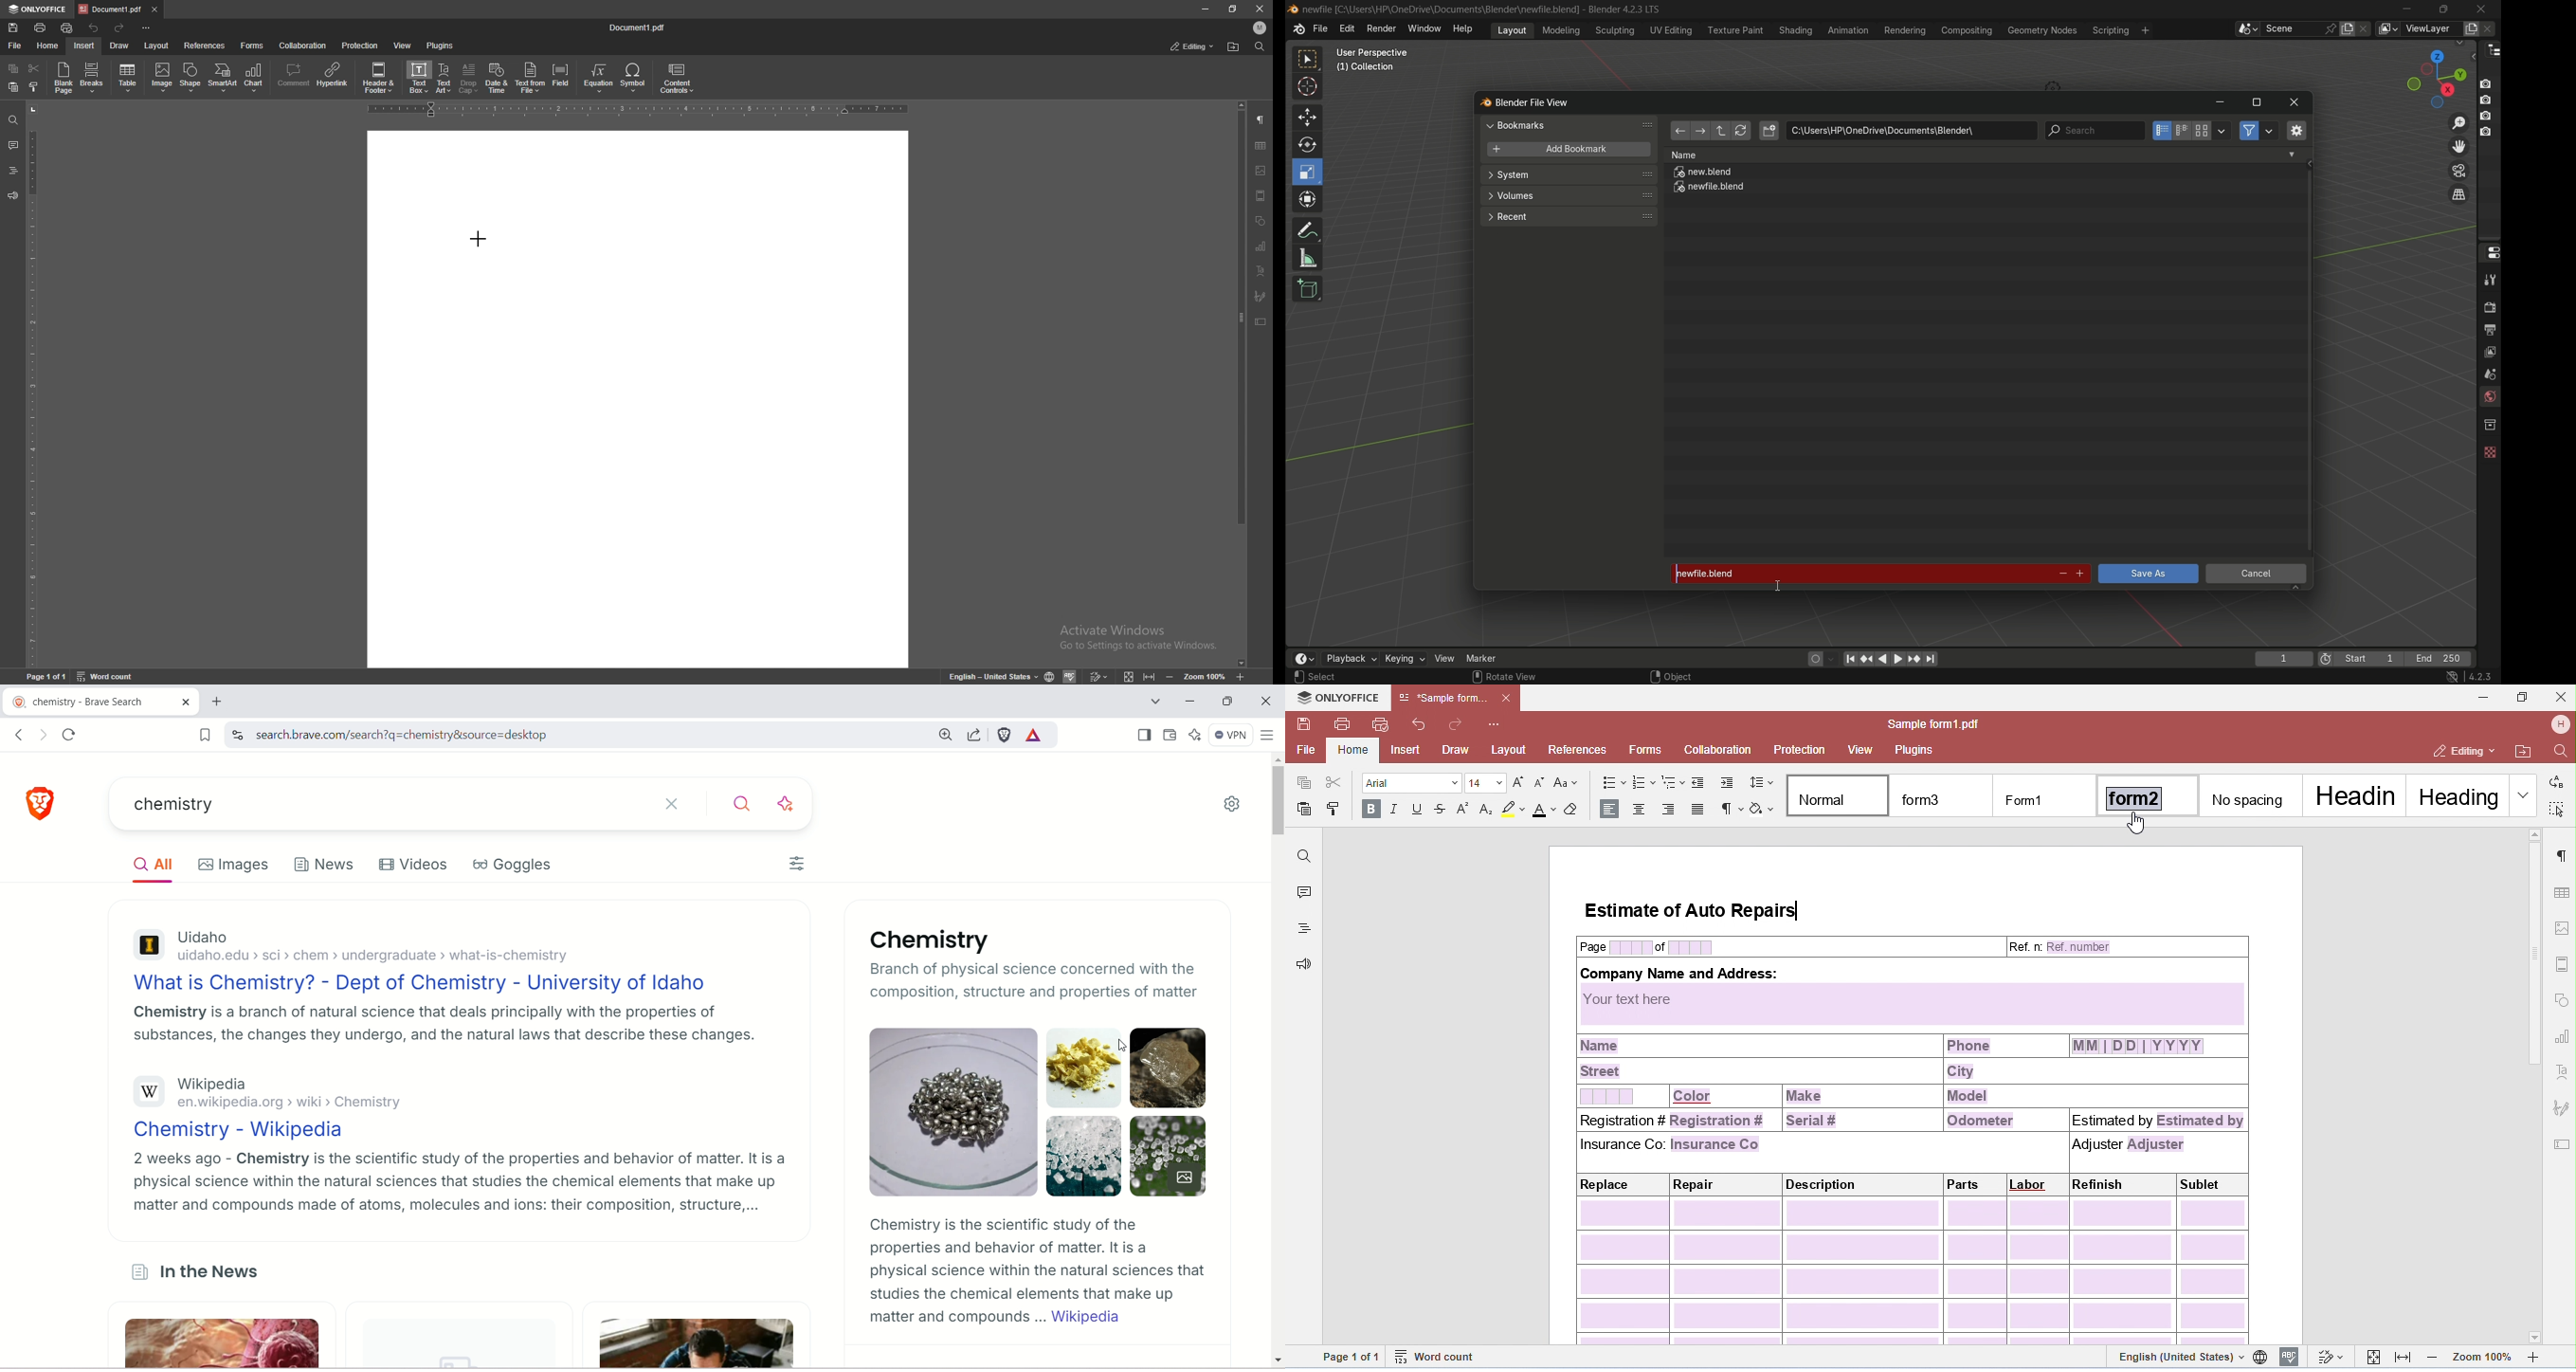 The height and width of the screenshot is (1372, 2576). Describe the element at coordinates (1848, 30) in the screenshot. I see `animation menu` at that location.